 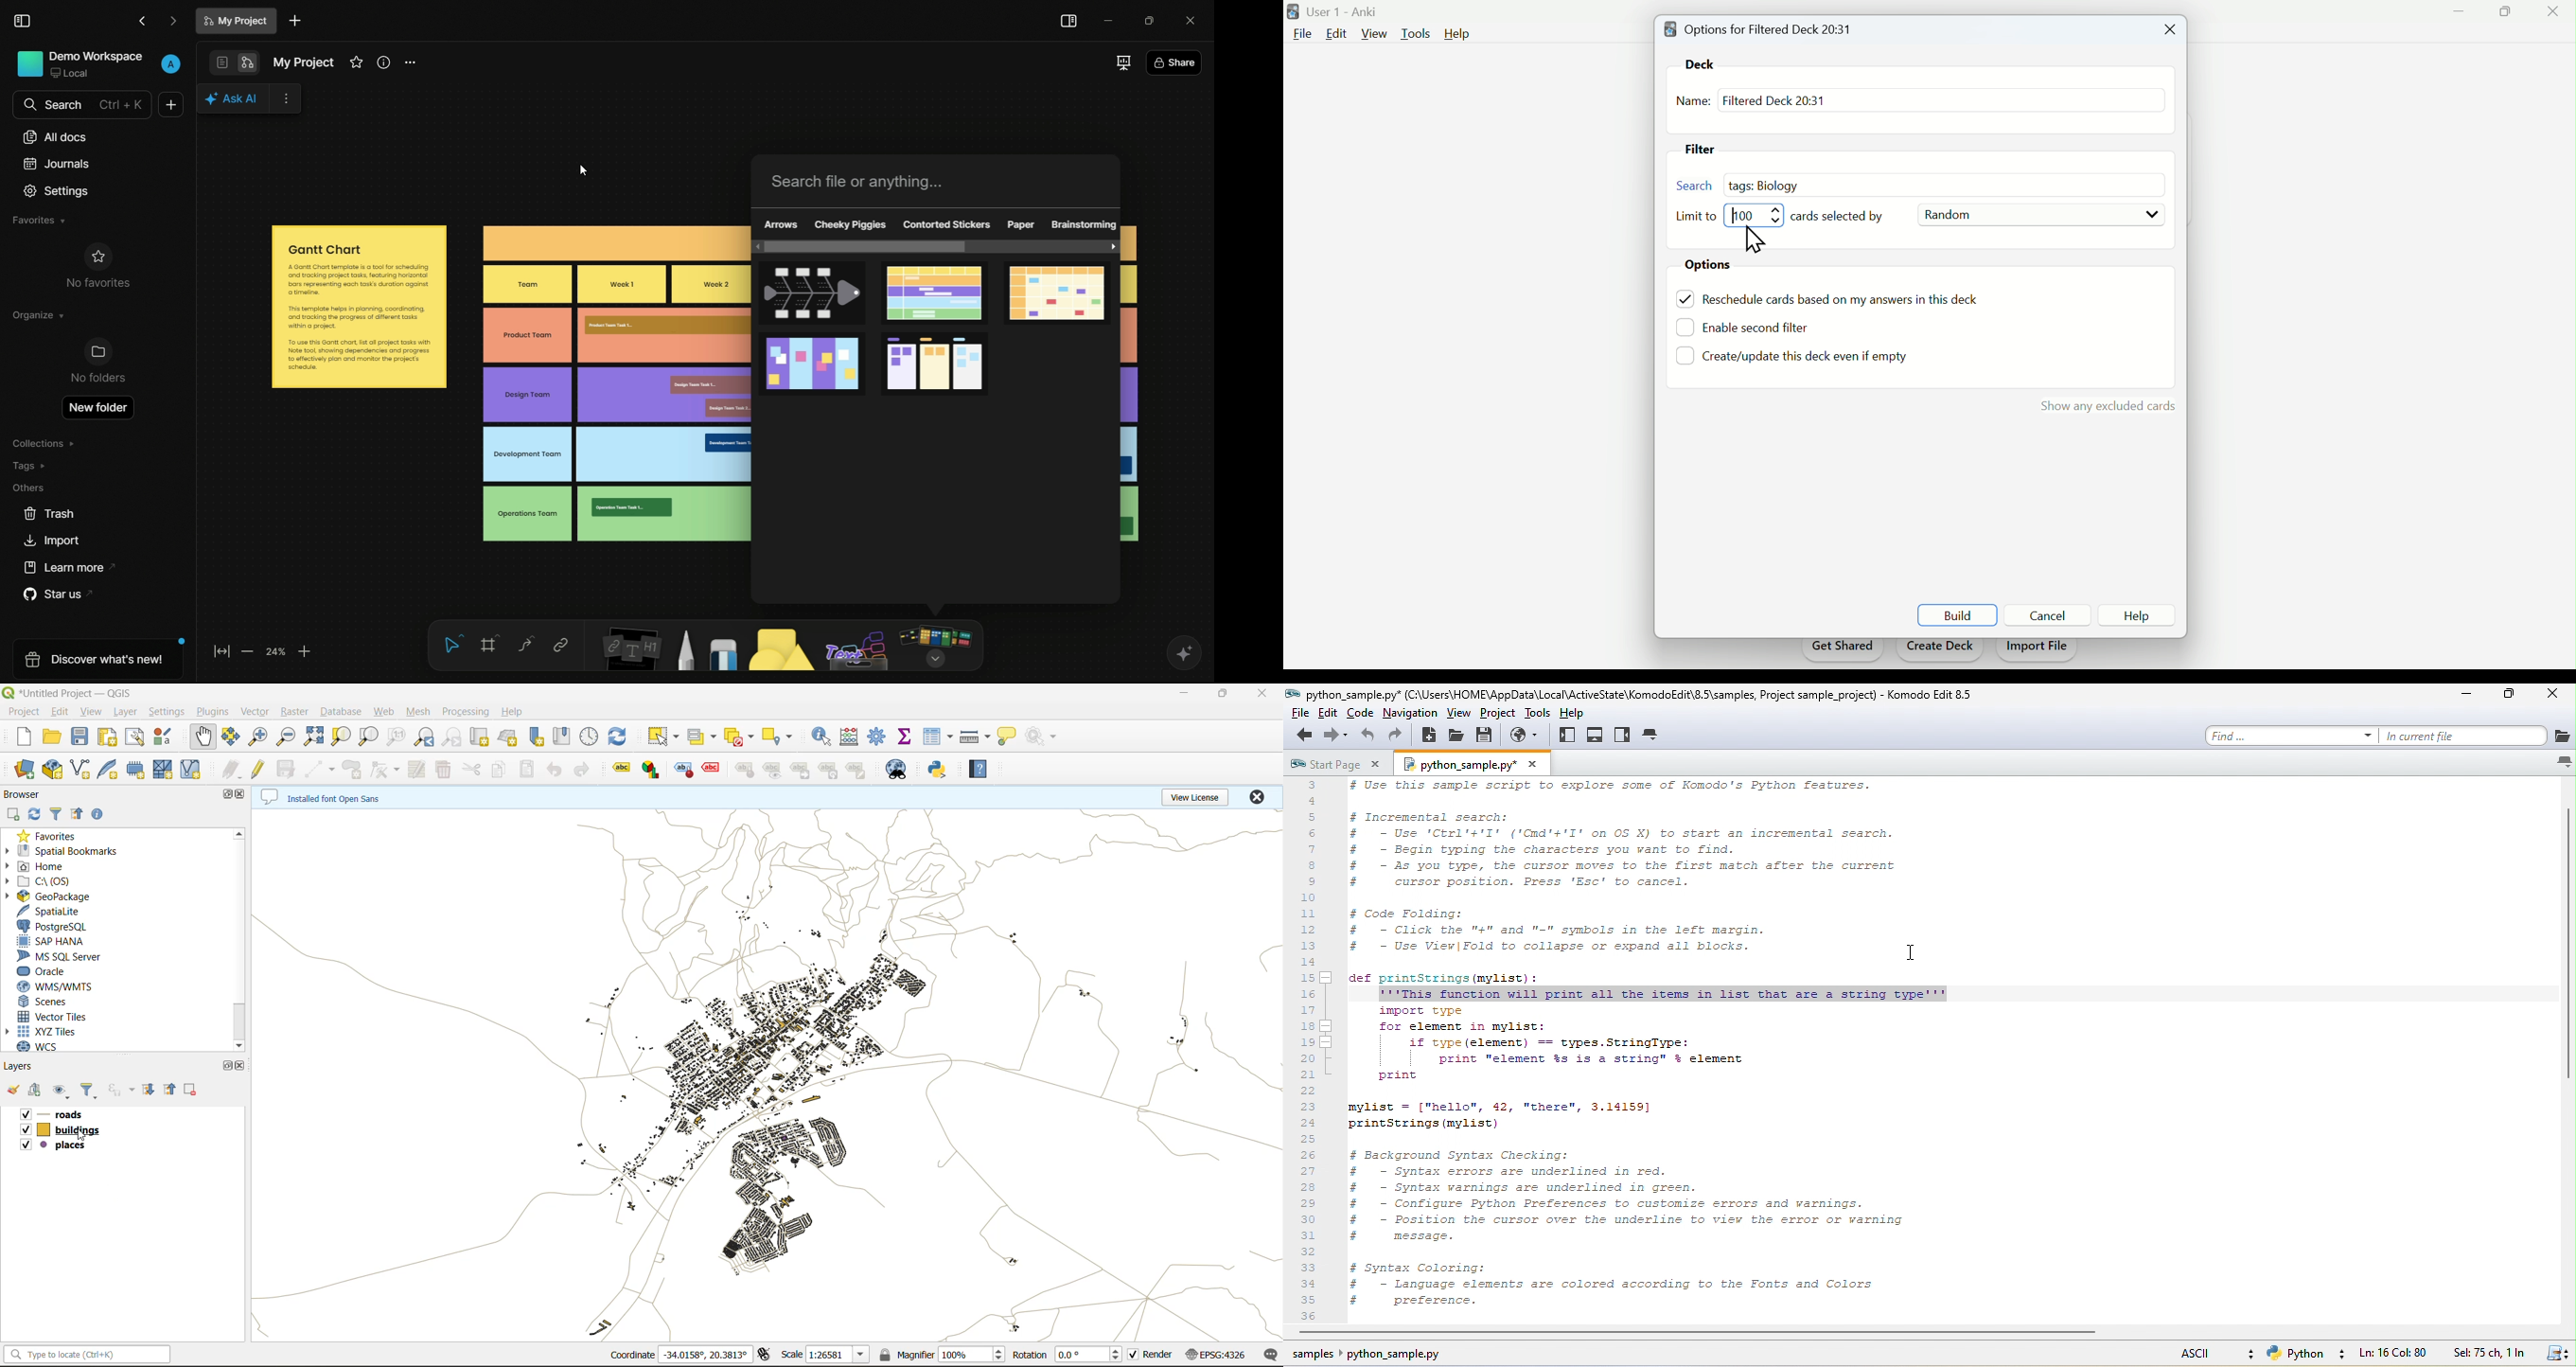 What do you see at coordinates (1375, 34) in the screenshot?
I see `View` at bounding box center [1375, 34].